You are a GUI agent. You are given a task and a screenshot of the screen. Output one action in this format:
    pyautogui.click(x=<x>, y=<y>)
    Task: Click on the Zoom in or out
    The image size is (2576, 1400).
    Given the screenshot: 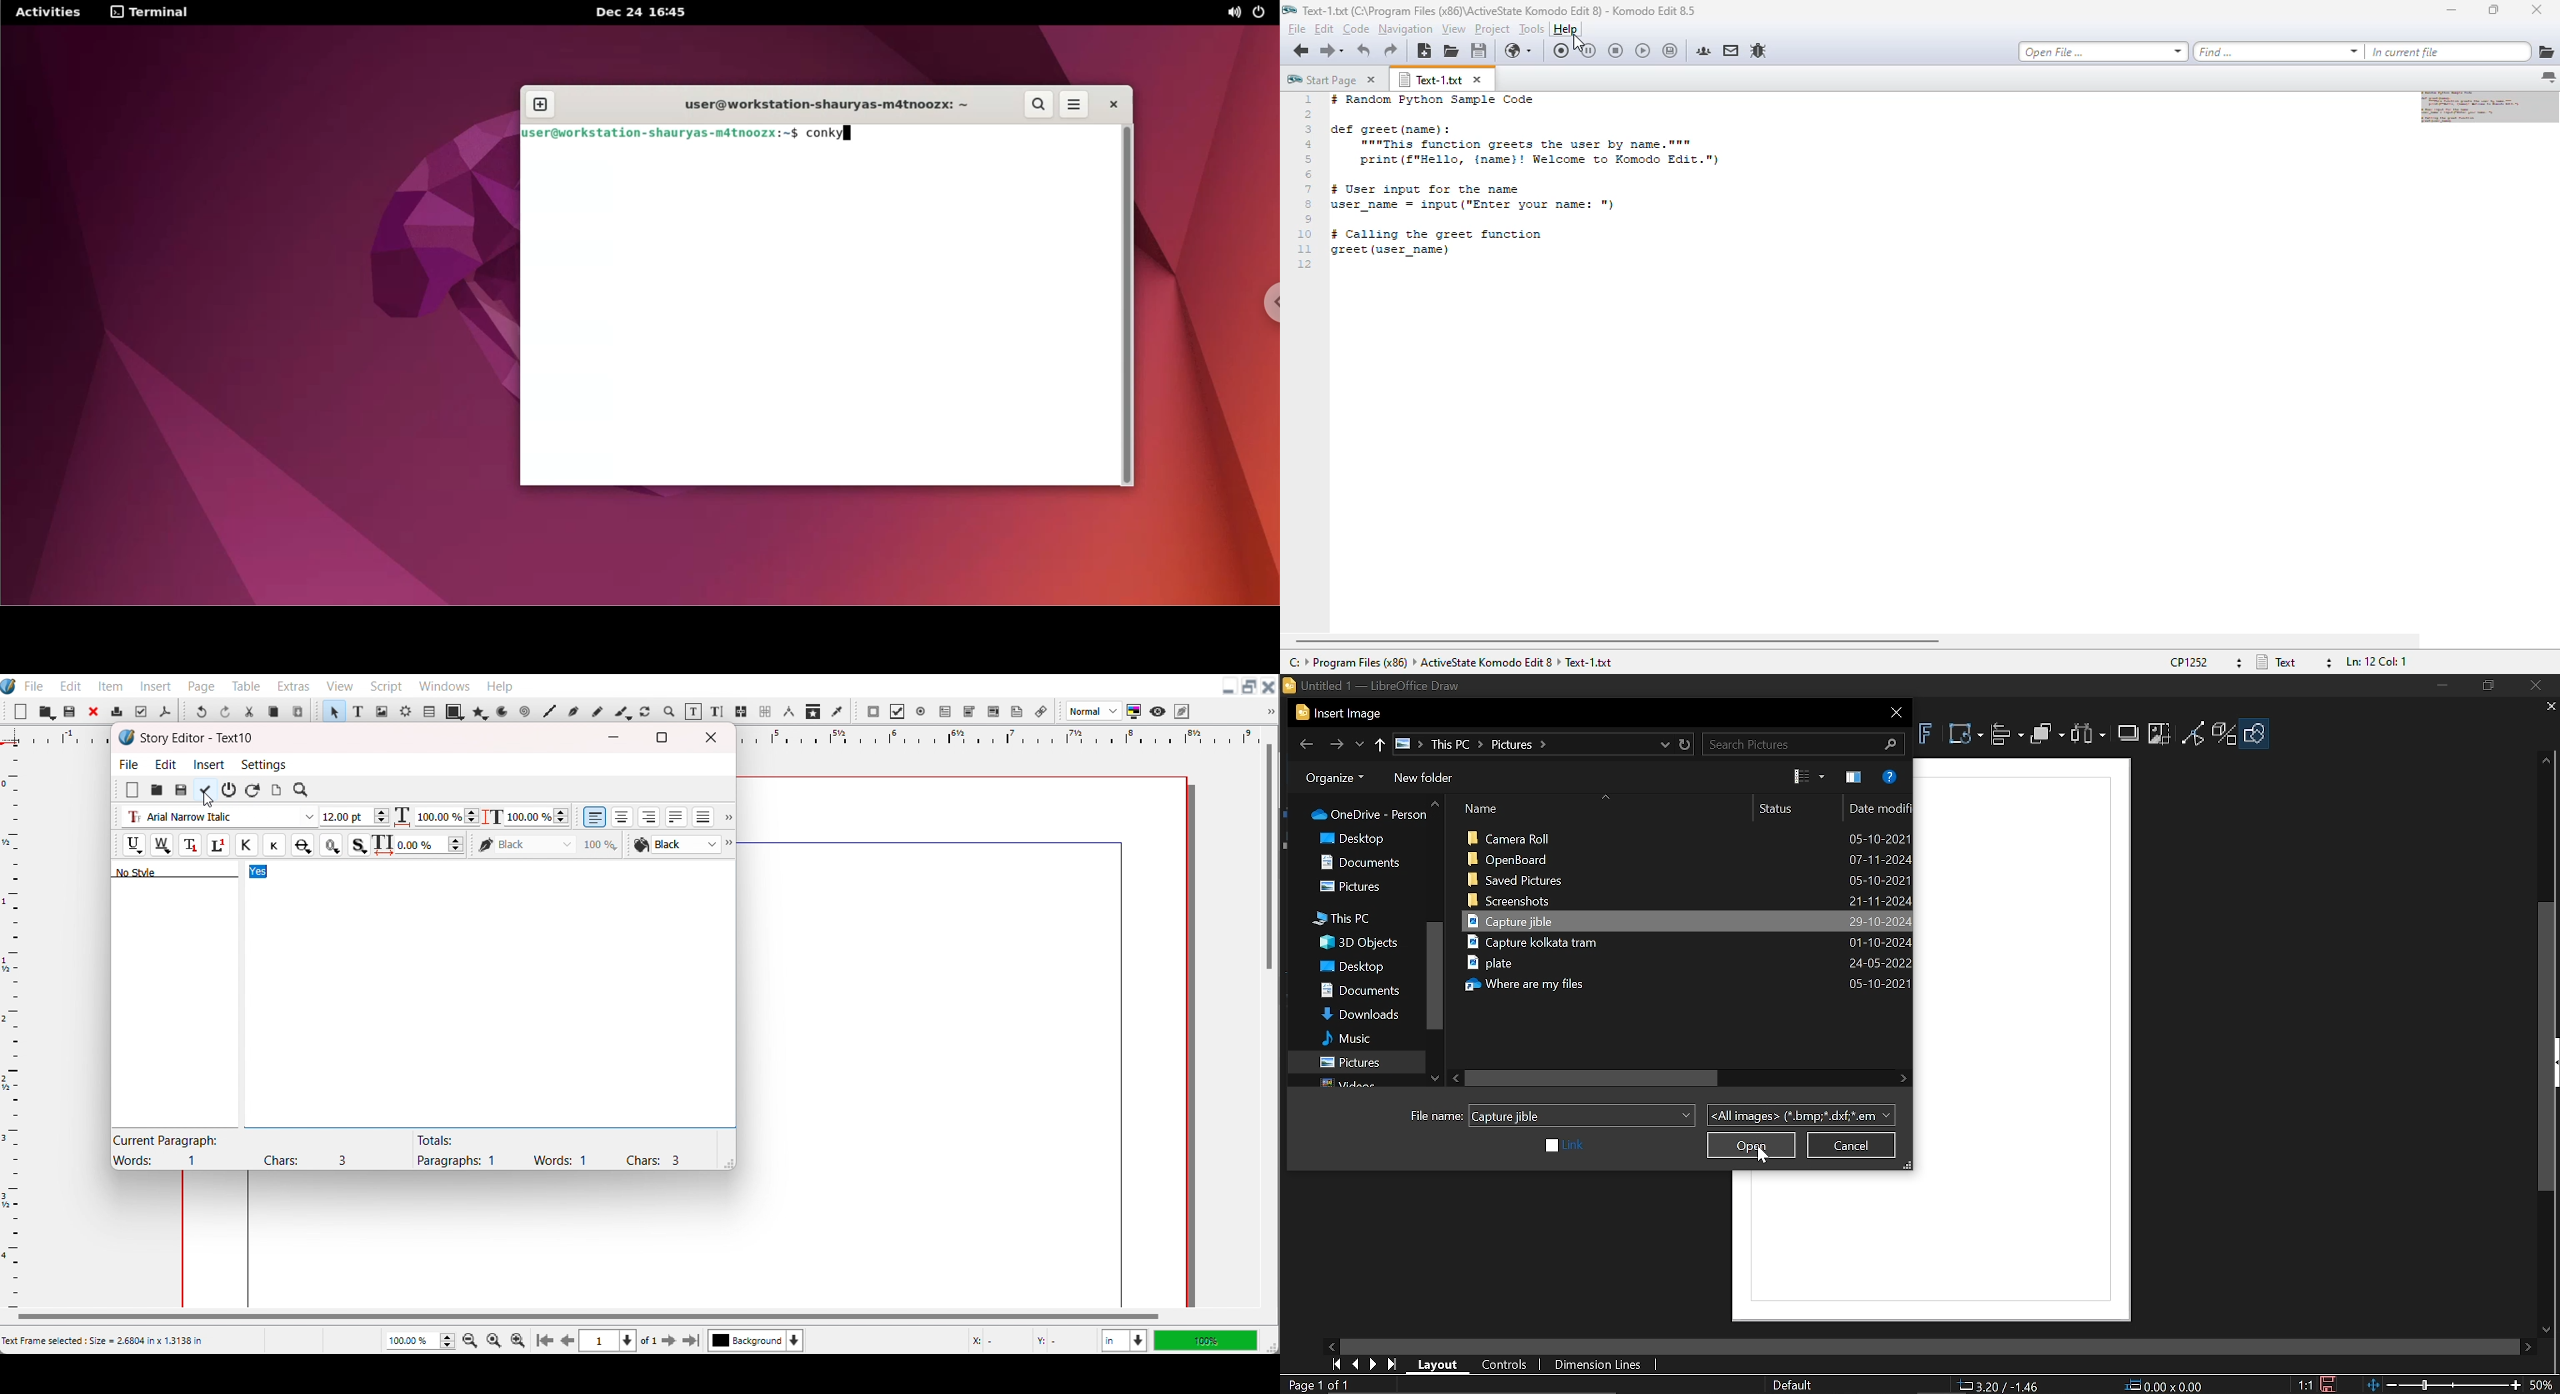 What is the action you would take?
    pyautogui.click(x=668, y=711)
    